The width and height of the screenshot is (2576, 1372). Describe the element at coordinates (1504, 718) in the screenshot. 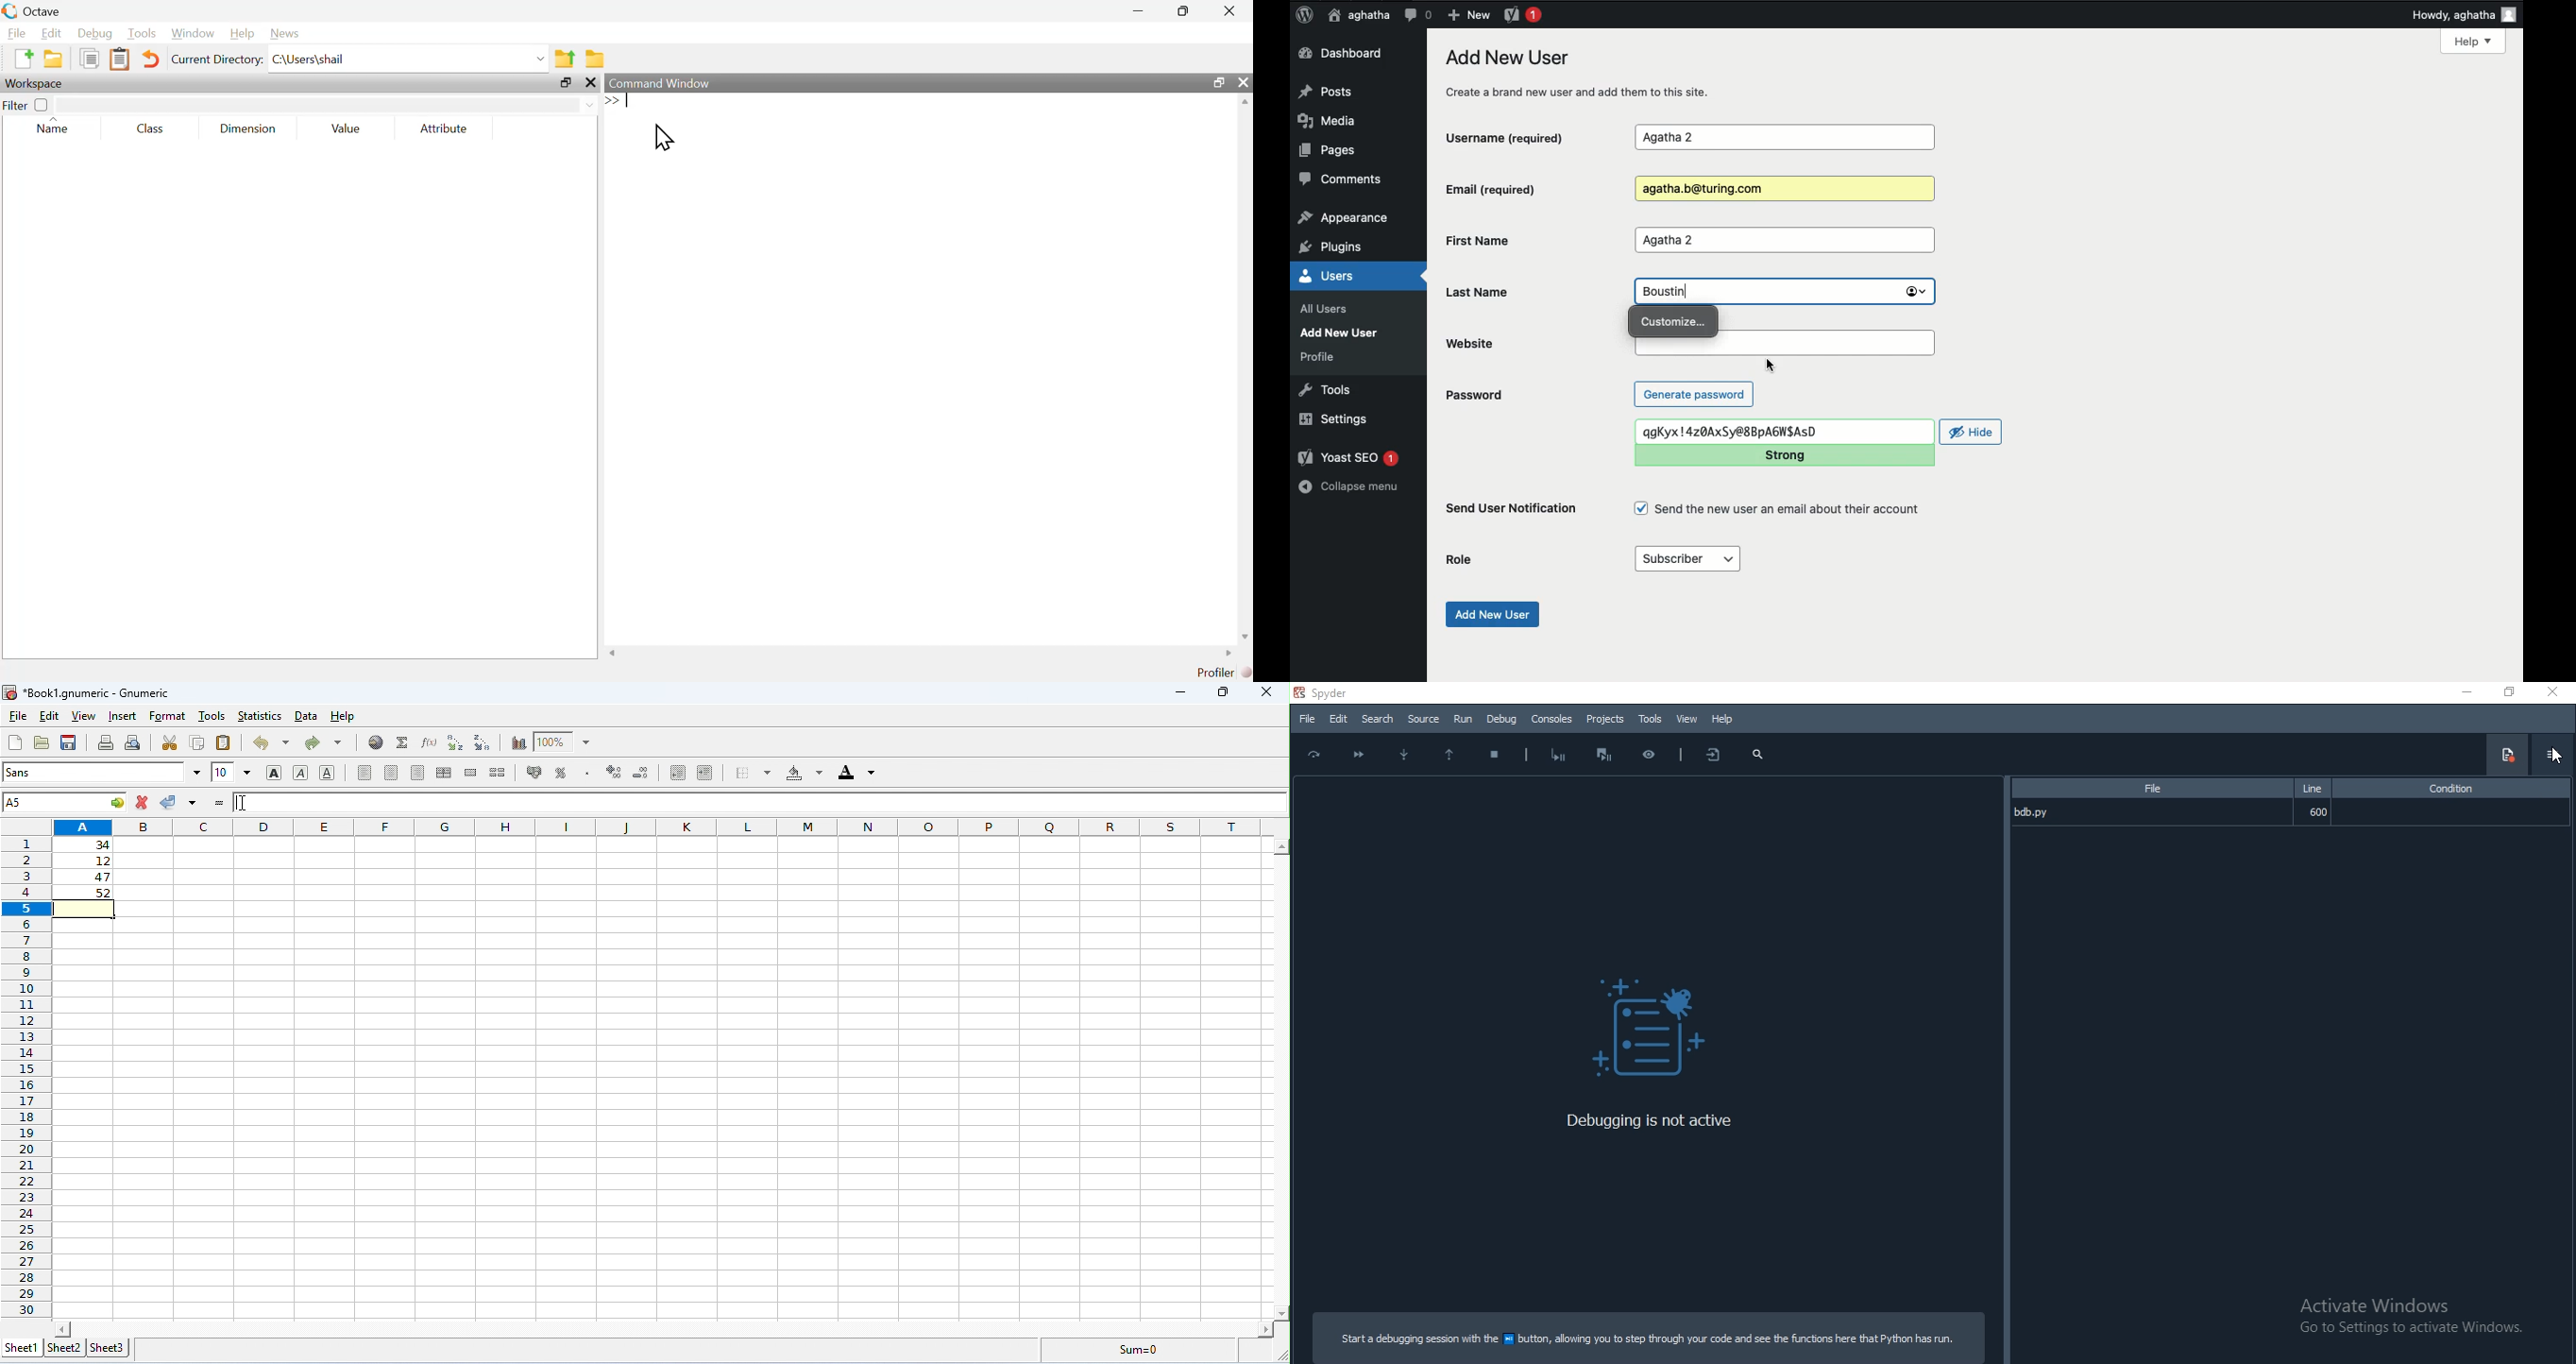

I see `Debug` at that location.